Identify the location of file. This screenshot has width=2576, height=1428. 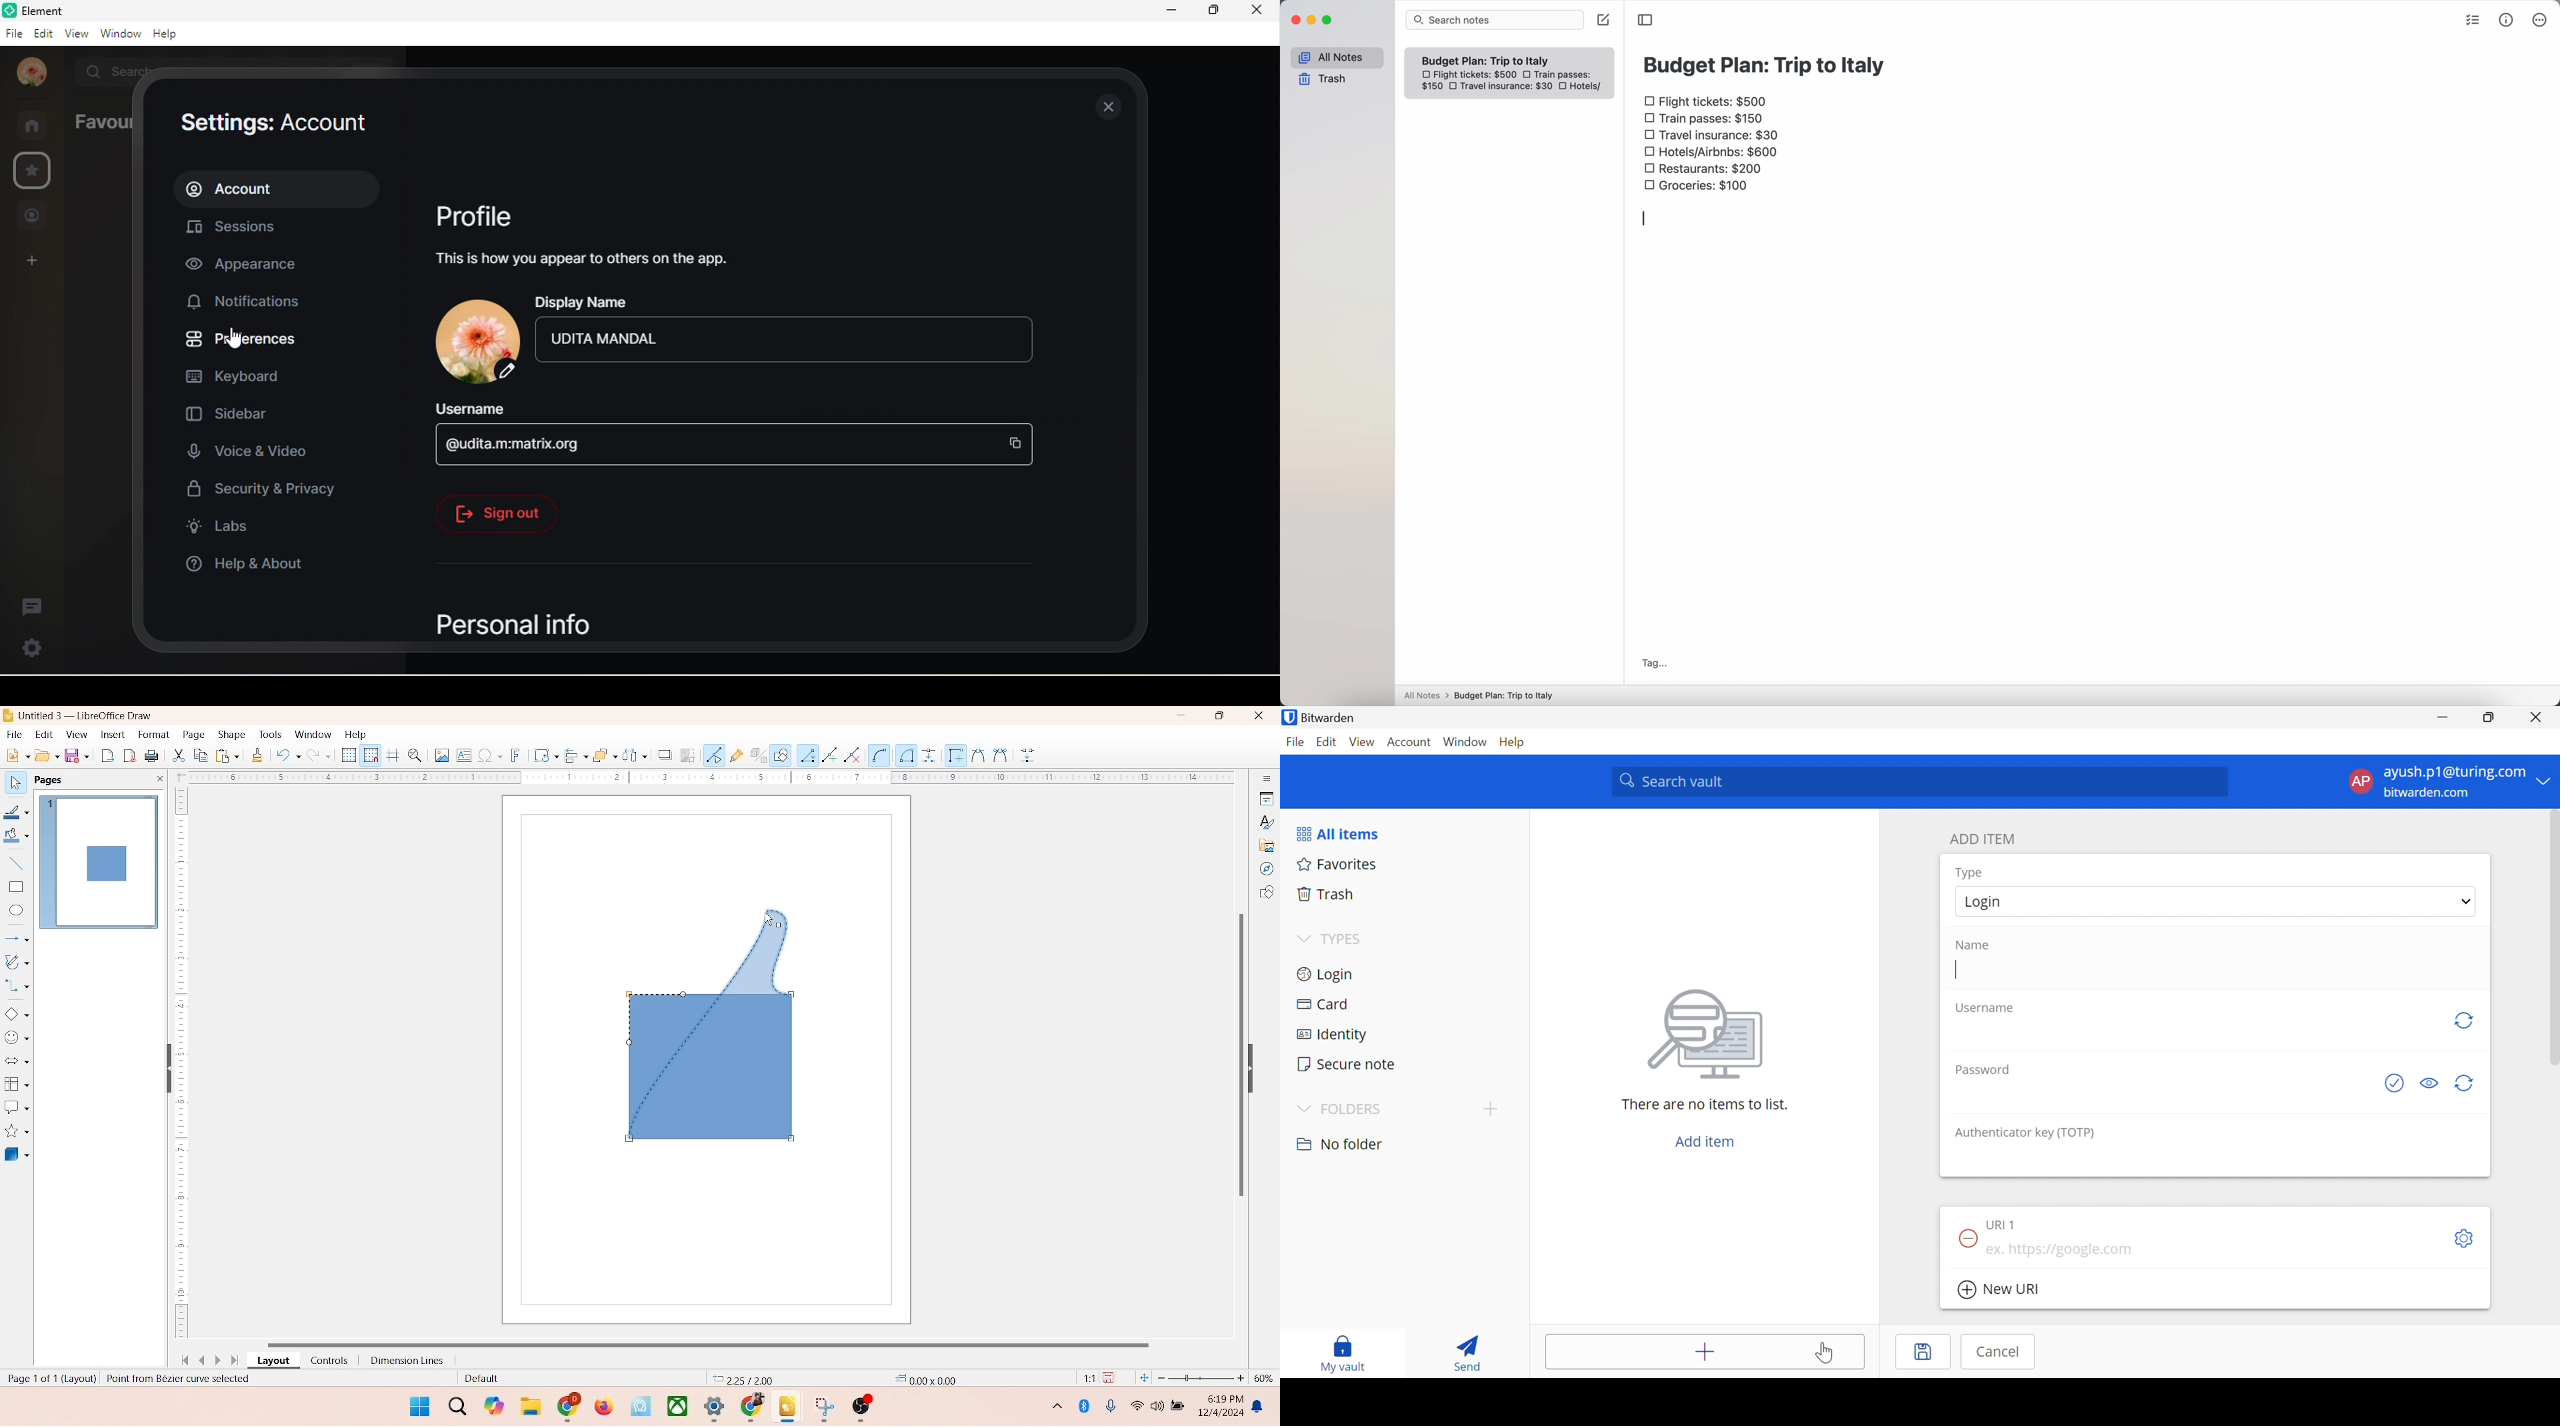
(14, 33).